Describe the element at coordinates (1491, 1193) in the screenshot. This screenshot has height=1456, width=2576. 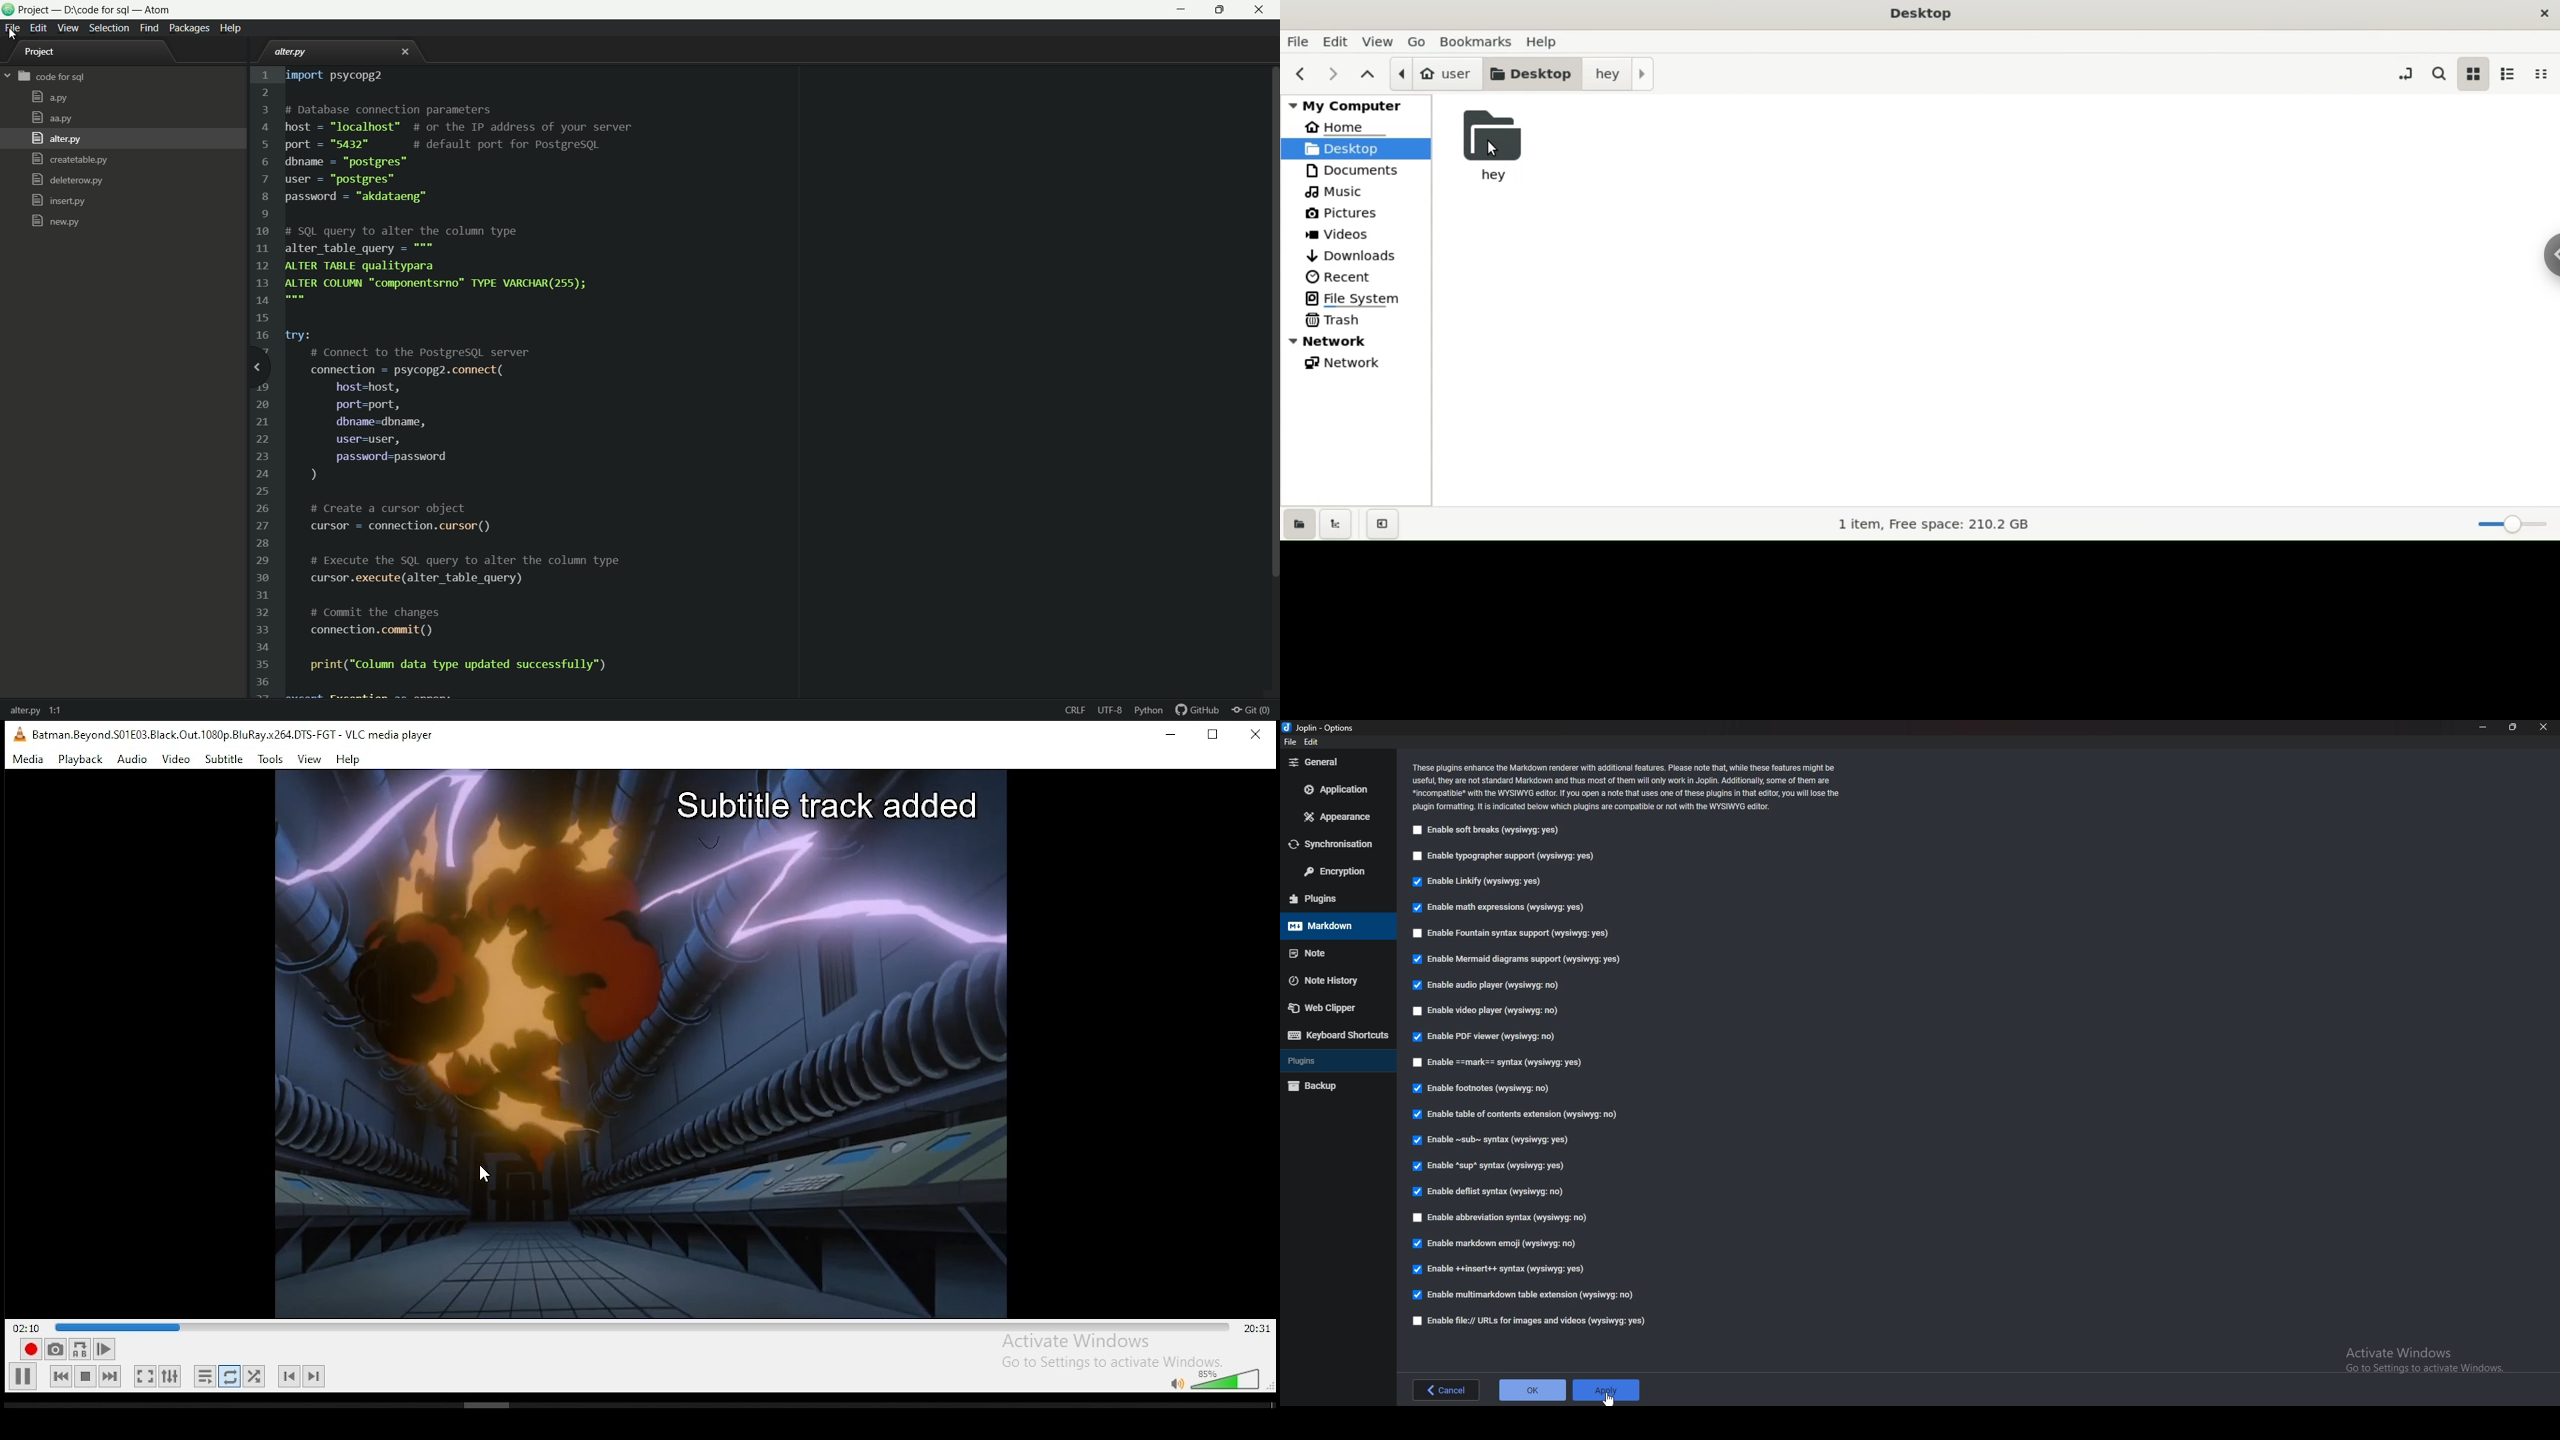
I see `enable Deflist Syntax (wysiqyg:no)` at that location.